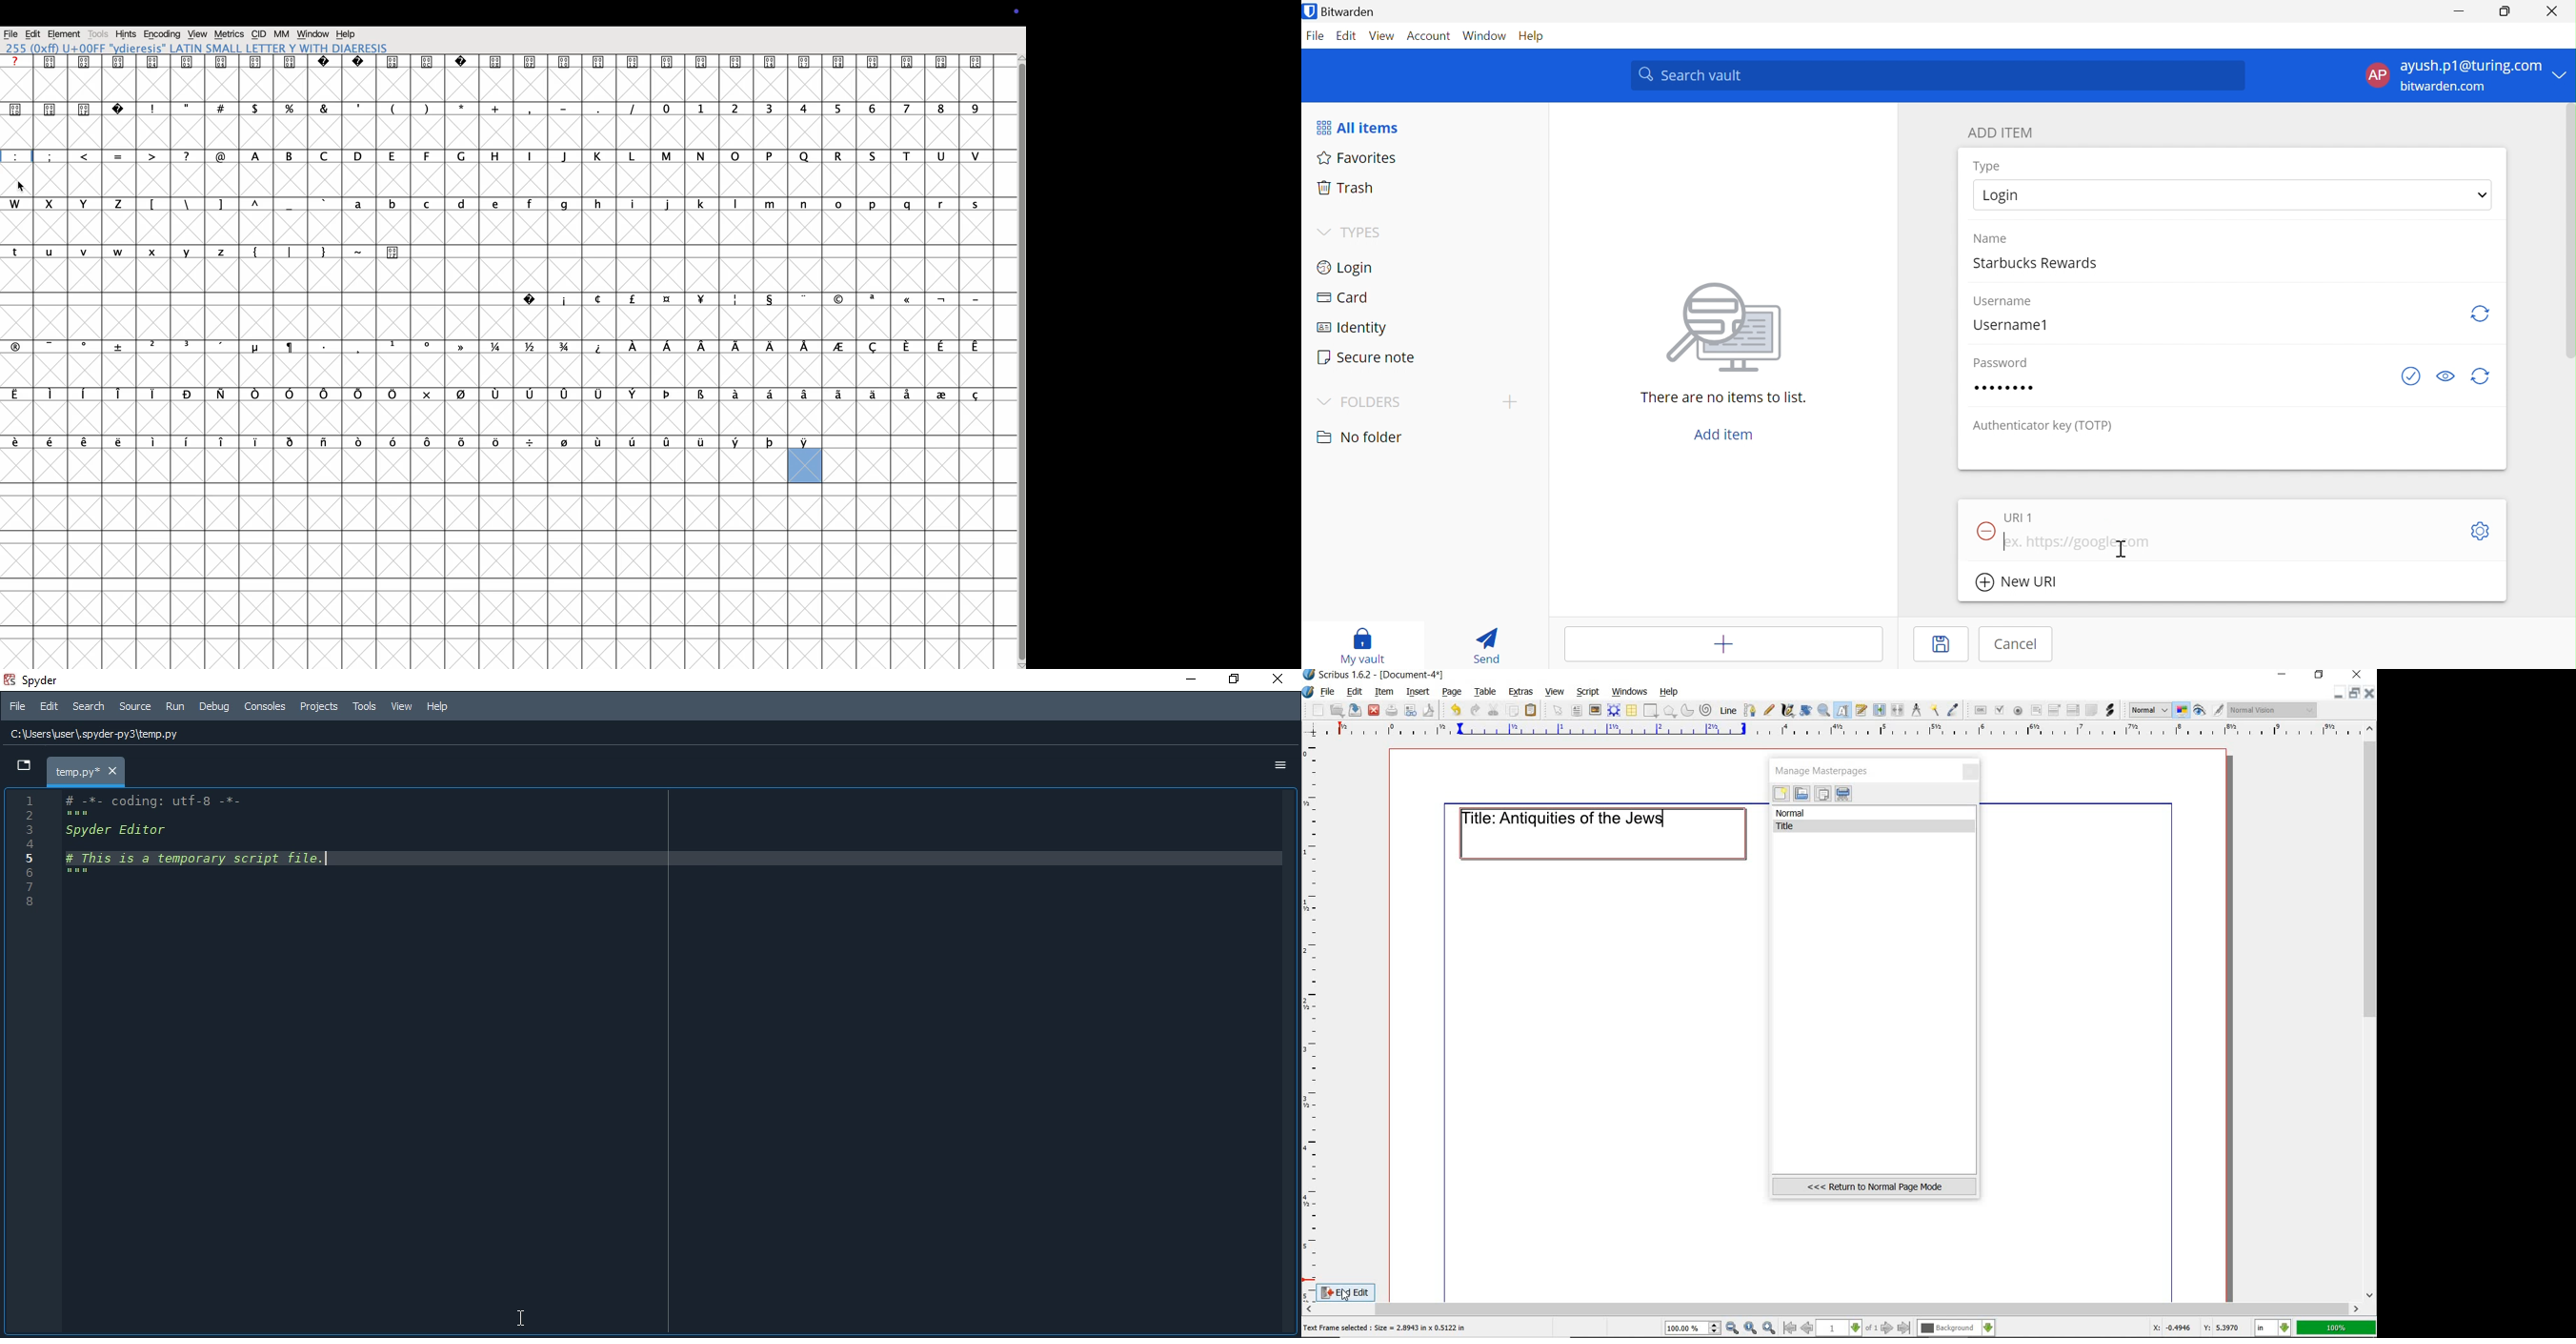  What do you see at coordinates (600, 172) in the screenshot?
I see `K` at bounding box center [600, 172].